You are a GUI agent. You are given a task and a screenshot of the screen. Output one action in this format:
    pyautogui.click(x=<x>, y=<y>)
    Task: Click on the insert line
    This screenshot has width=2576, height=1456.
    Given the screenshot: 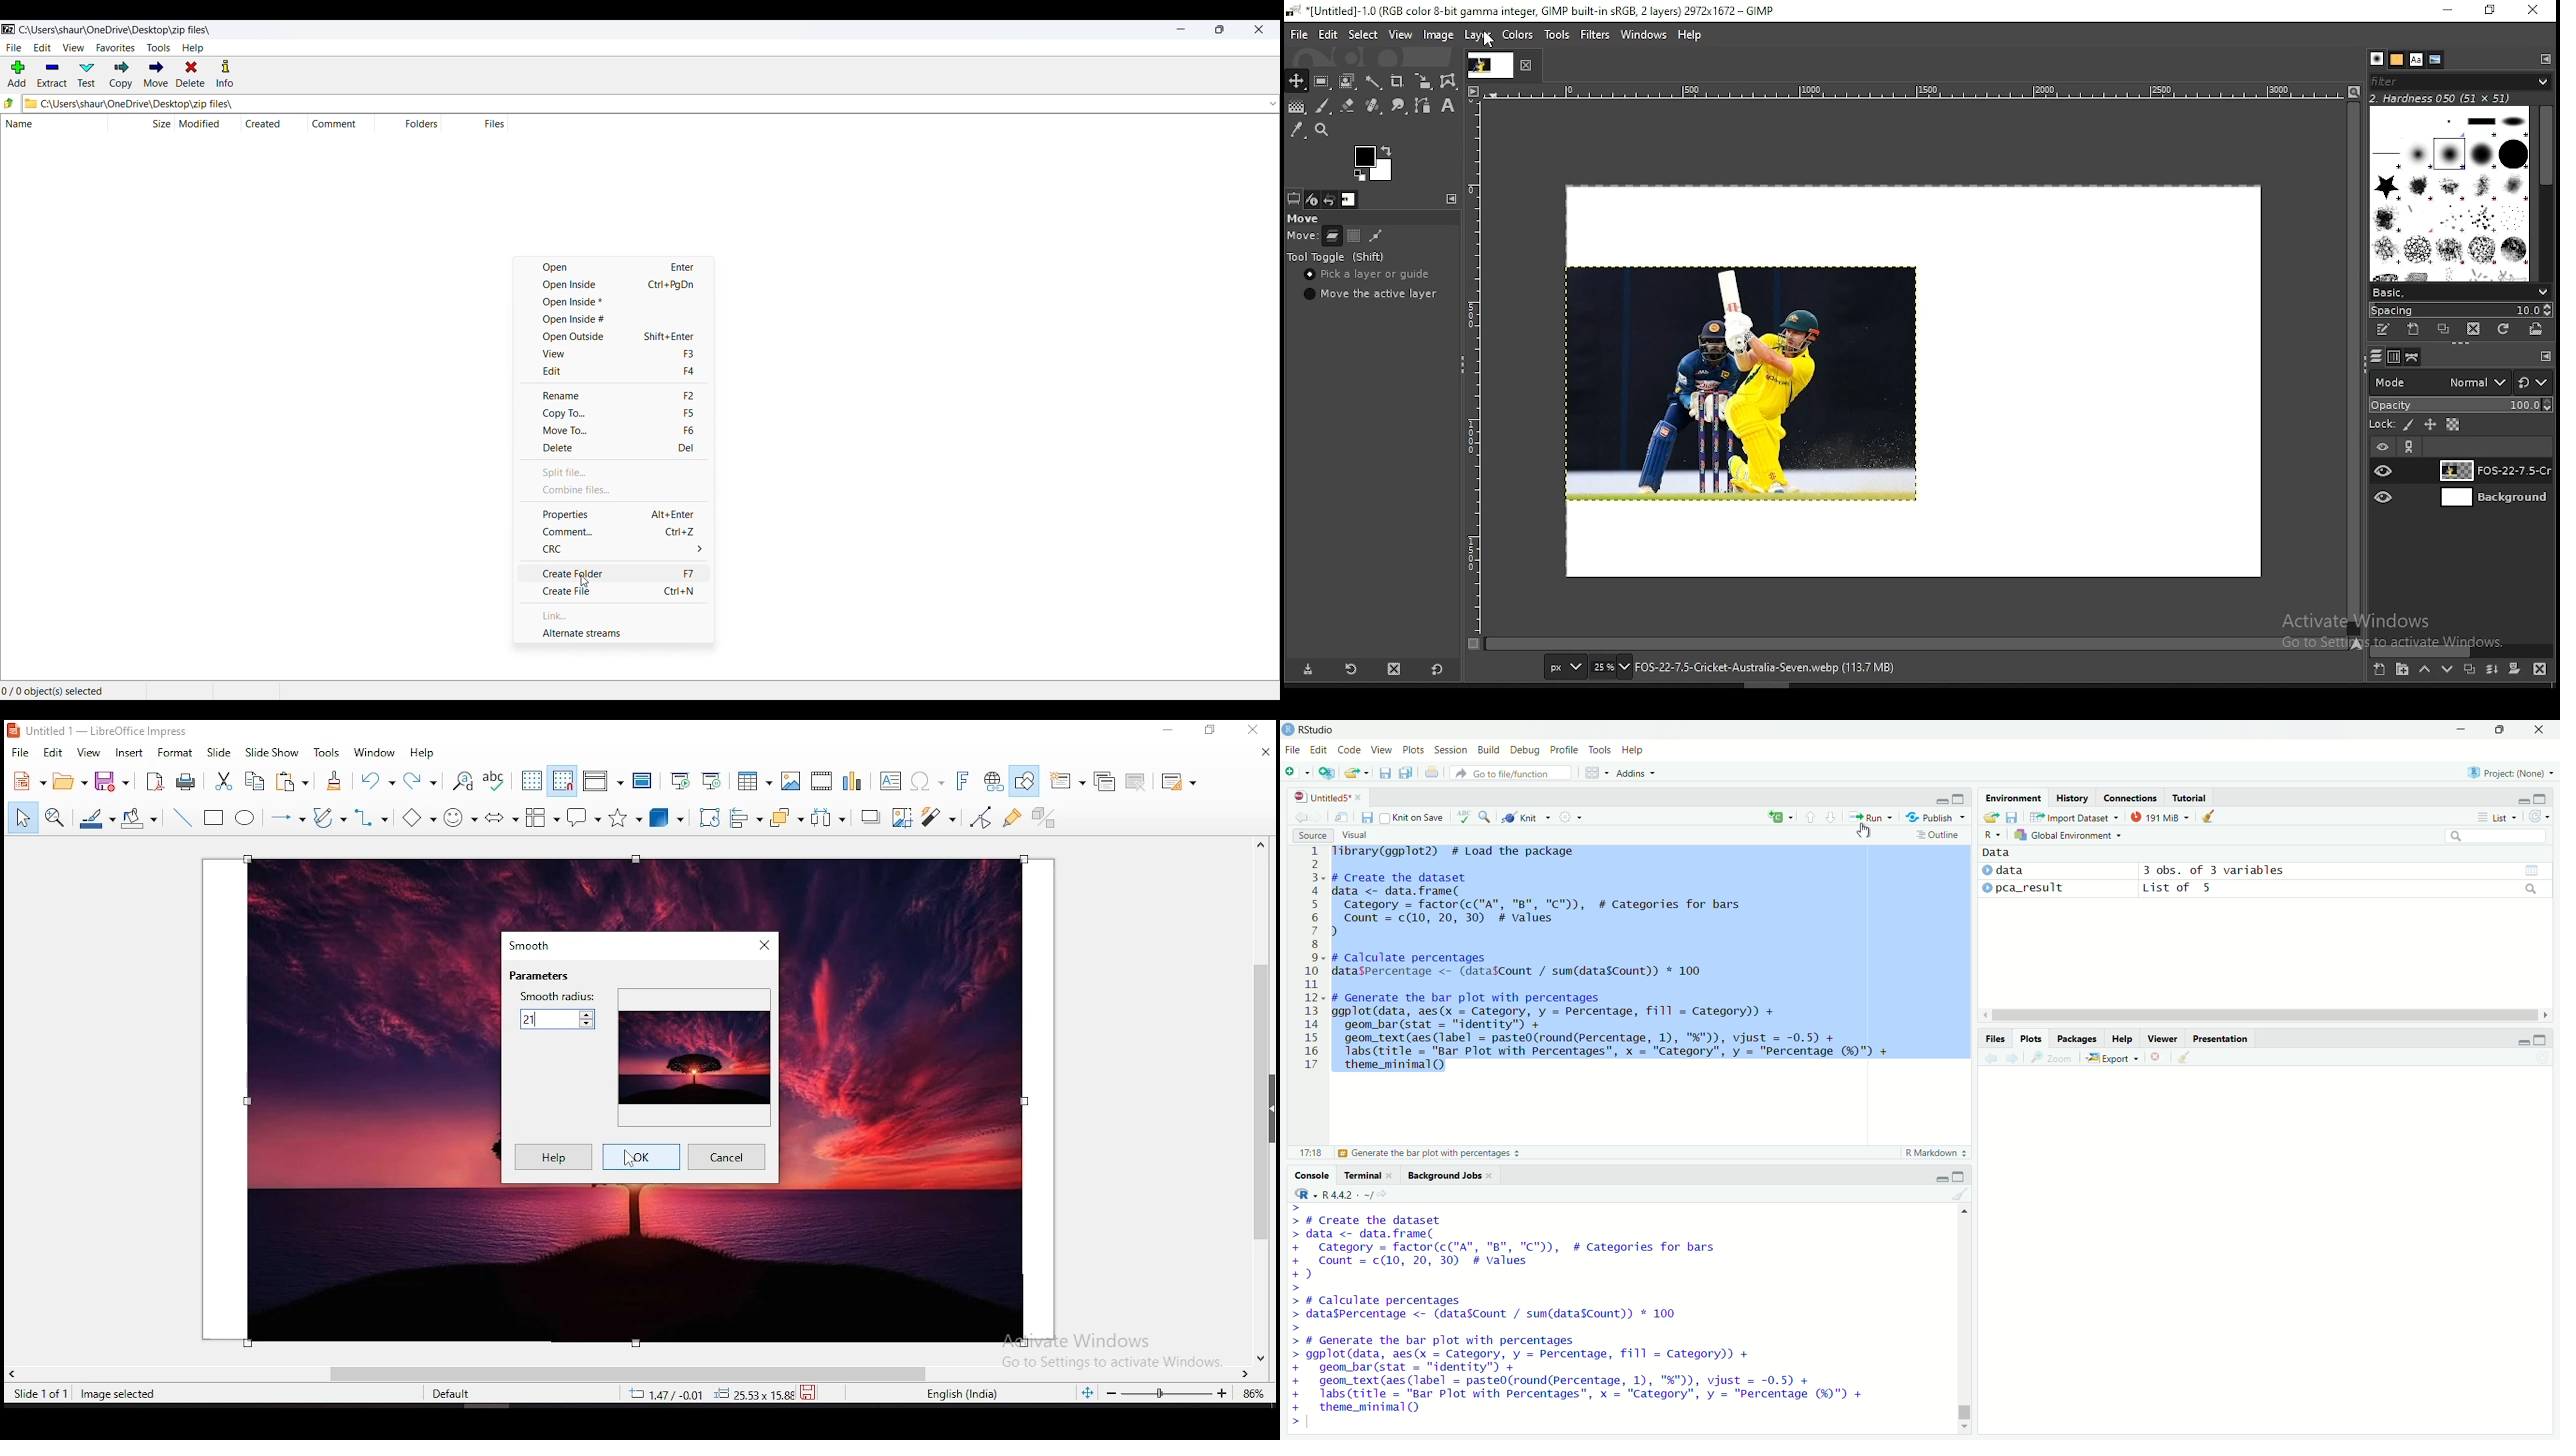 What is the action you would take?
    pyautogui.click(x=181, y=817)
    